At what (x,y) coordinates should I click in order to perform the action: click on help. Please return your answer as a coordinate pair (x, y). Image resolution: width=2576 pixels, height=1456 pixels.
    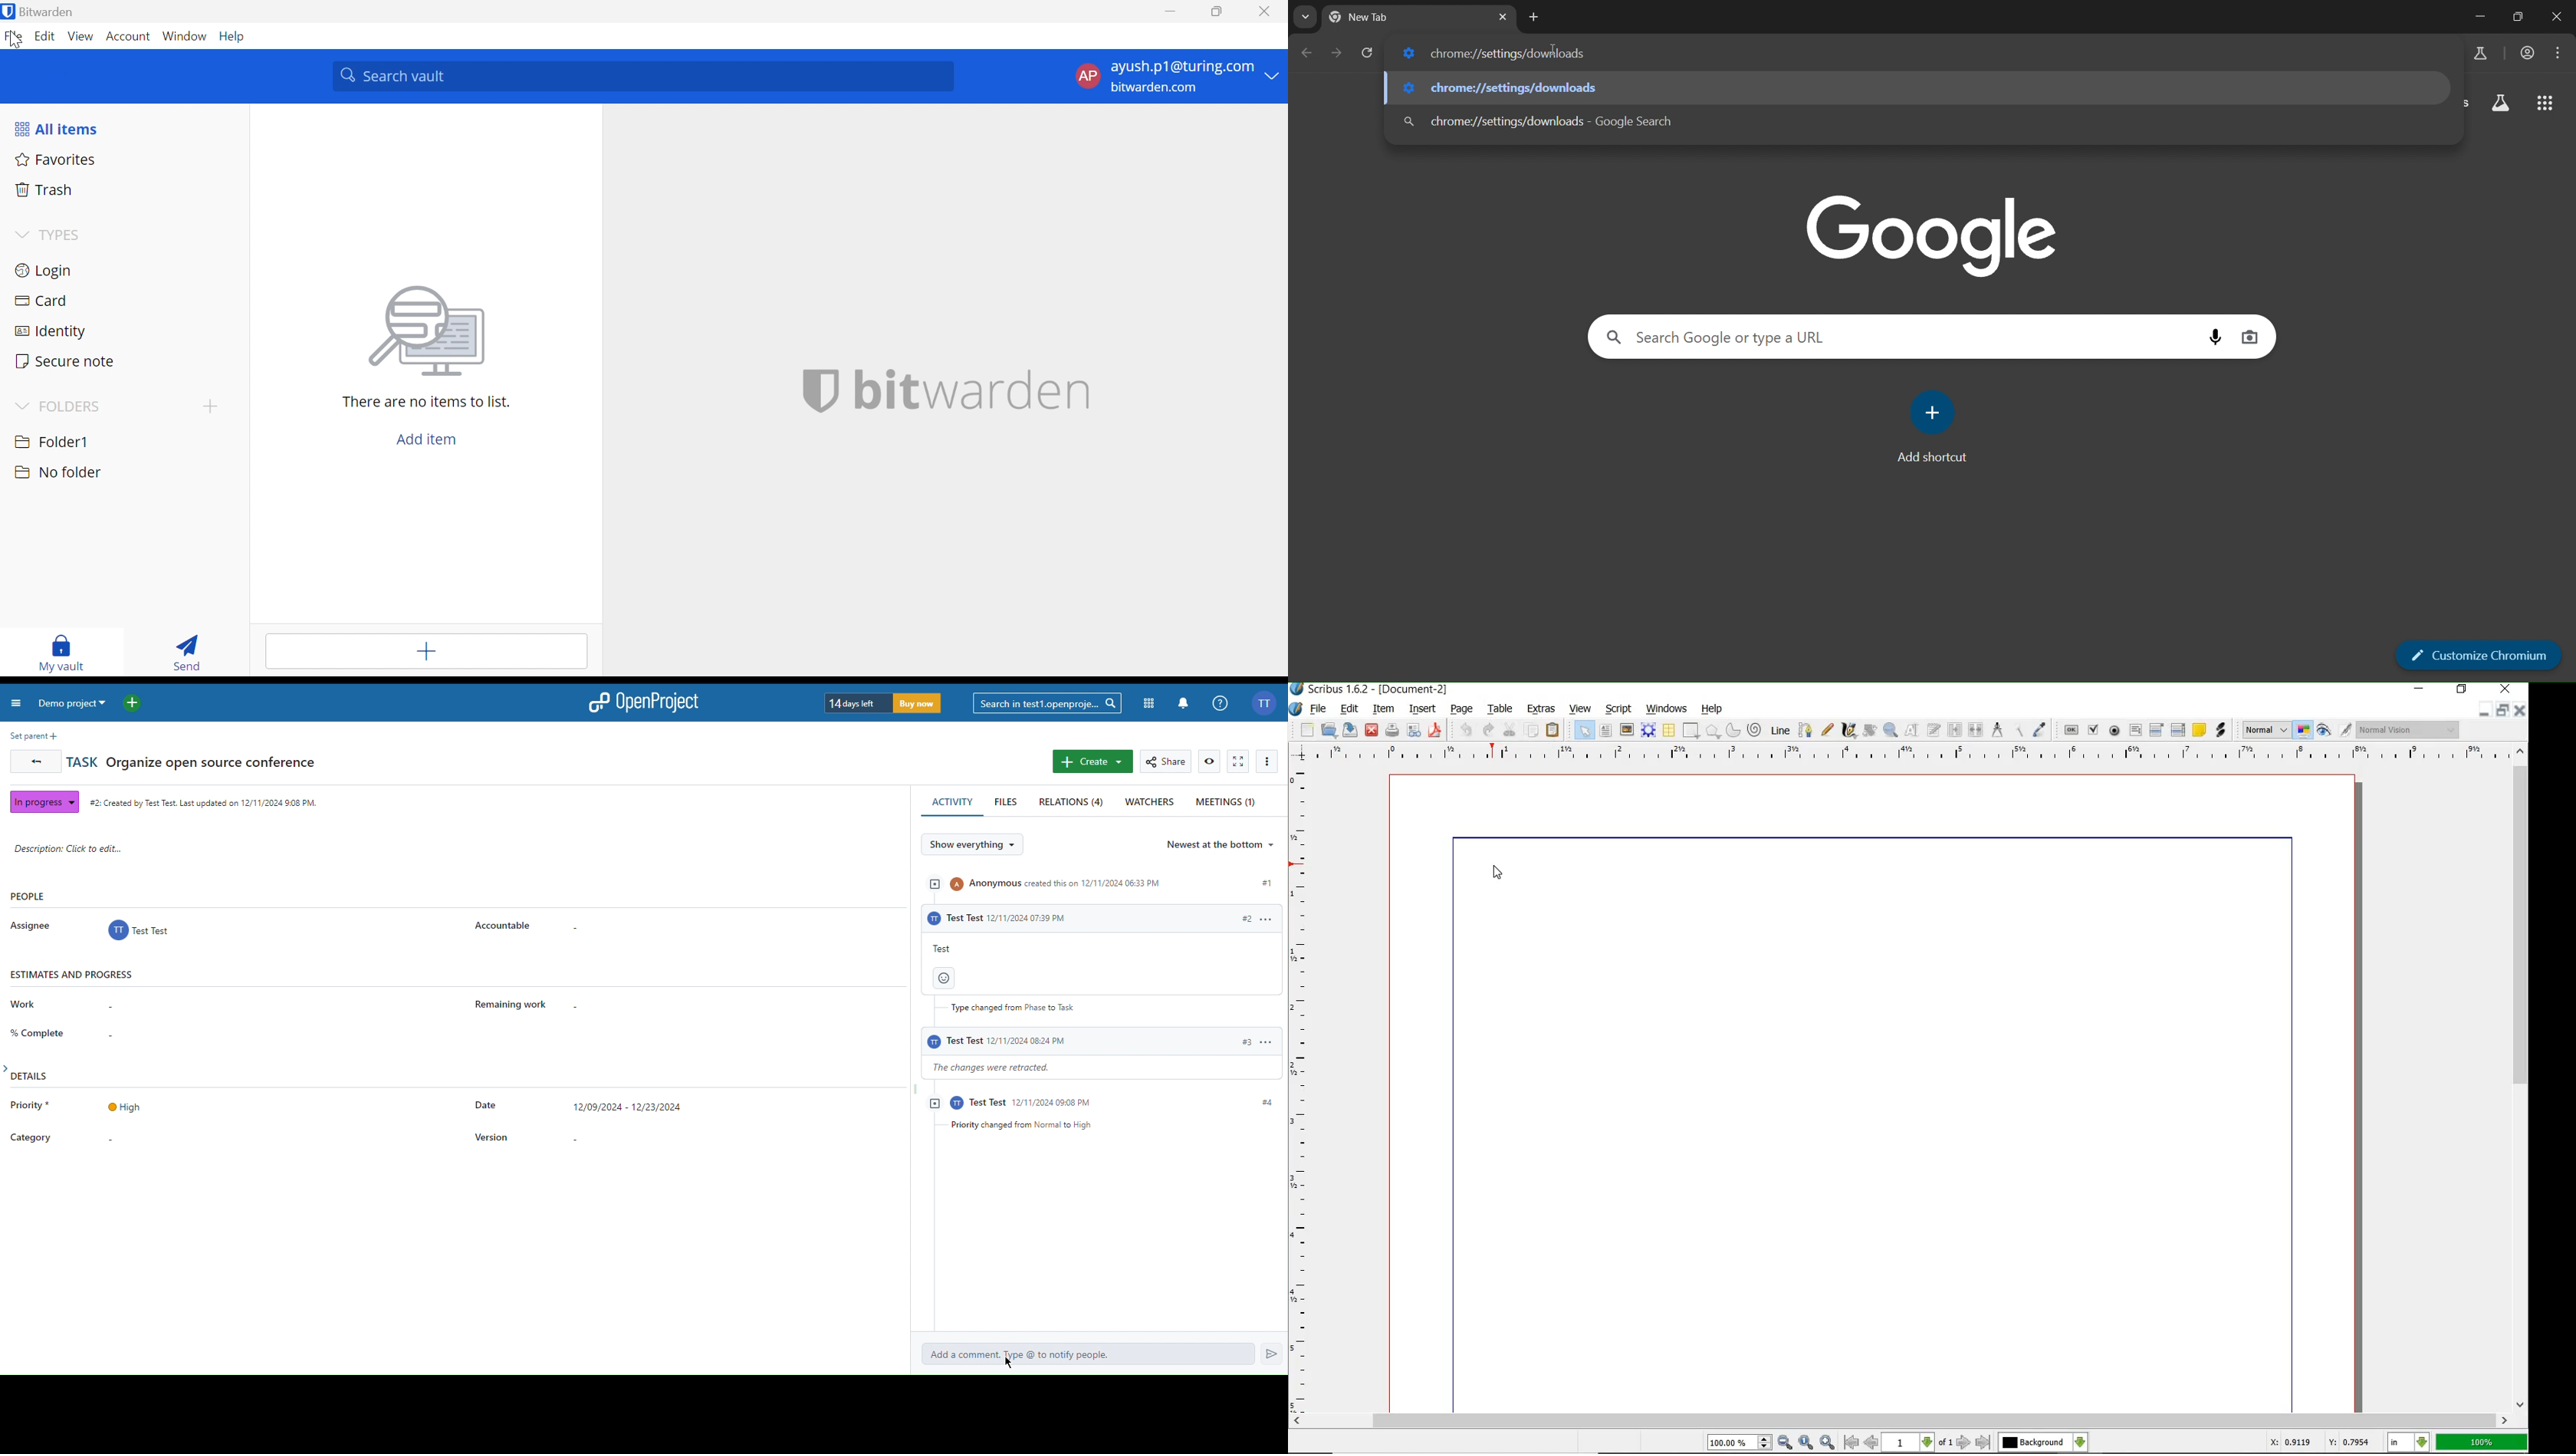
    Looking at the image, I should click on (1714, 711).